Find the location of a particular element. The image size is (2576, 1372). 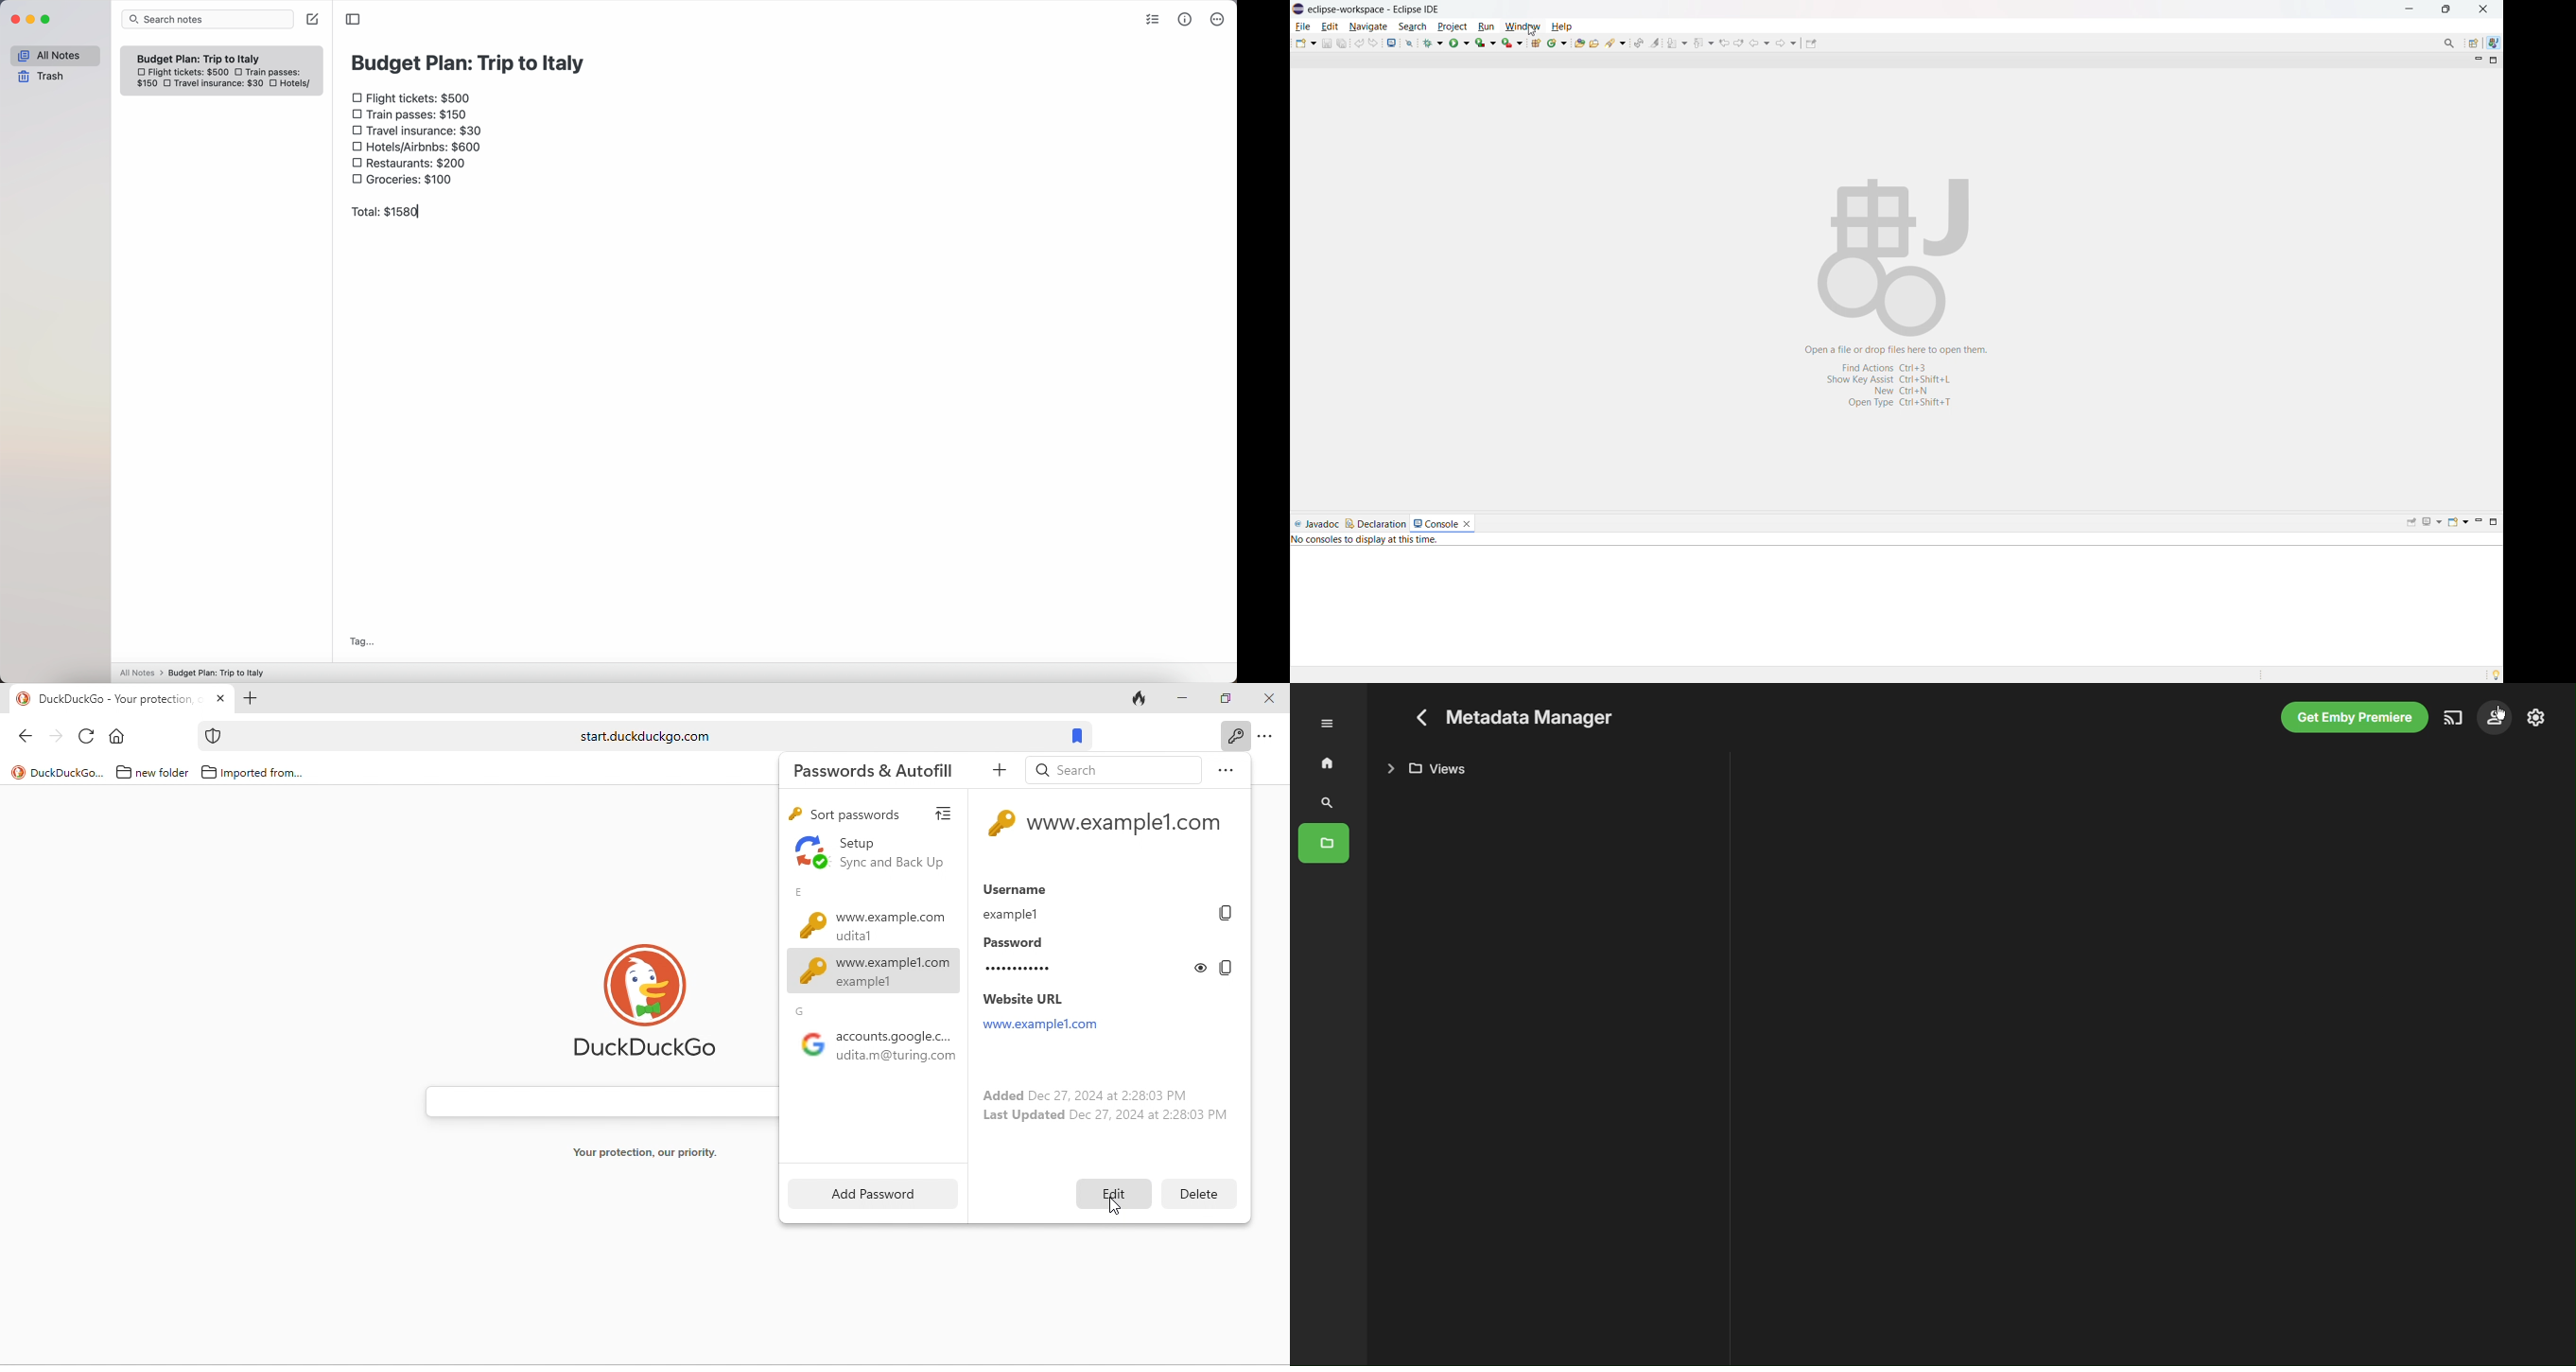

create note is located at coordinates (312, 20).